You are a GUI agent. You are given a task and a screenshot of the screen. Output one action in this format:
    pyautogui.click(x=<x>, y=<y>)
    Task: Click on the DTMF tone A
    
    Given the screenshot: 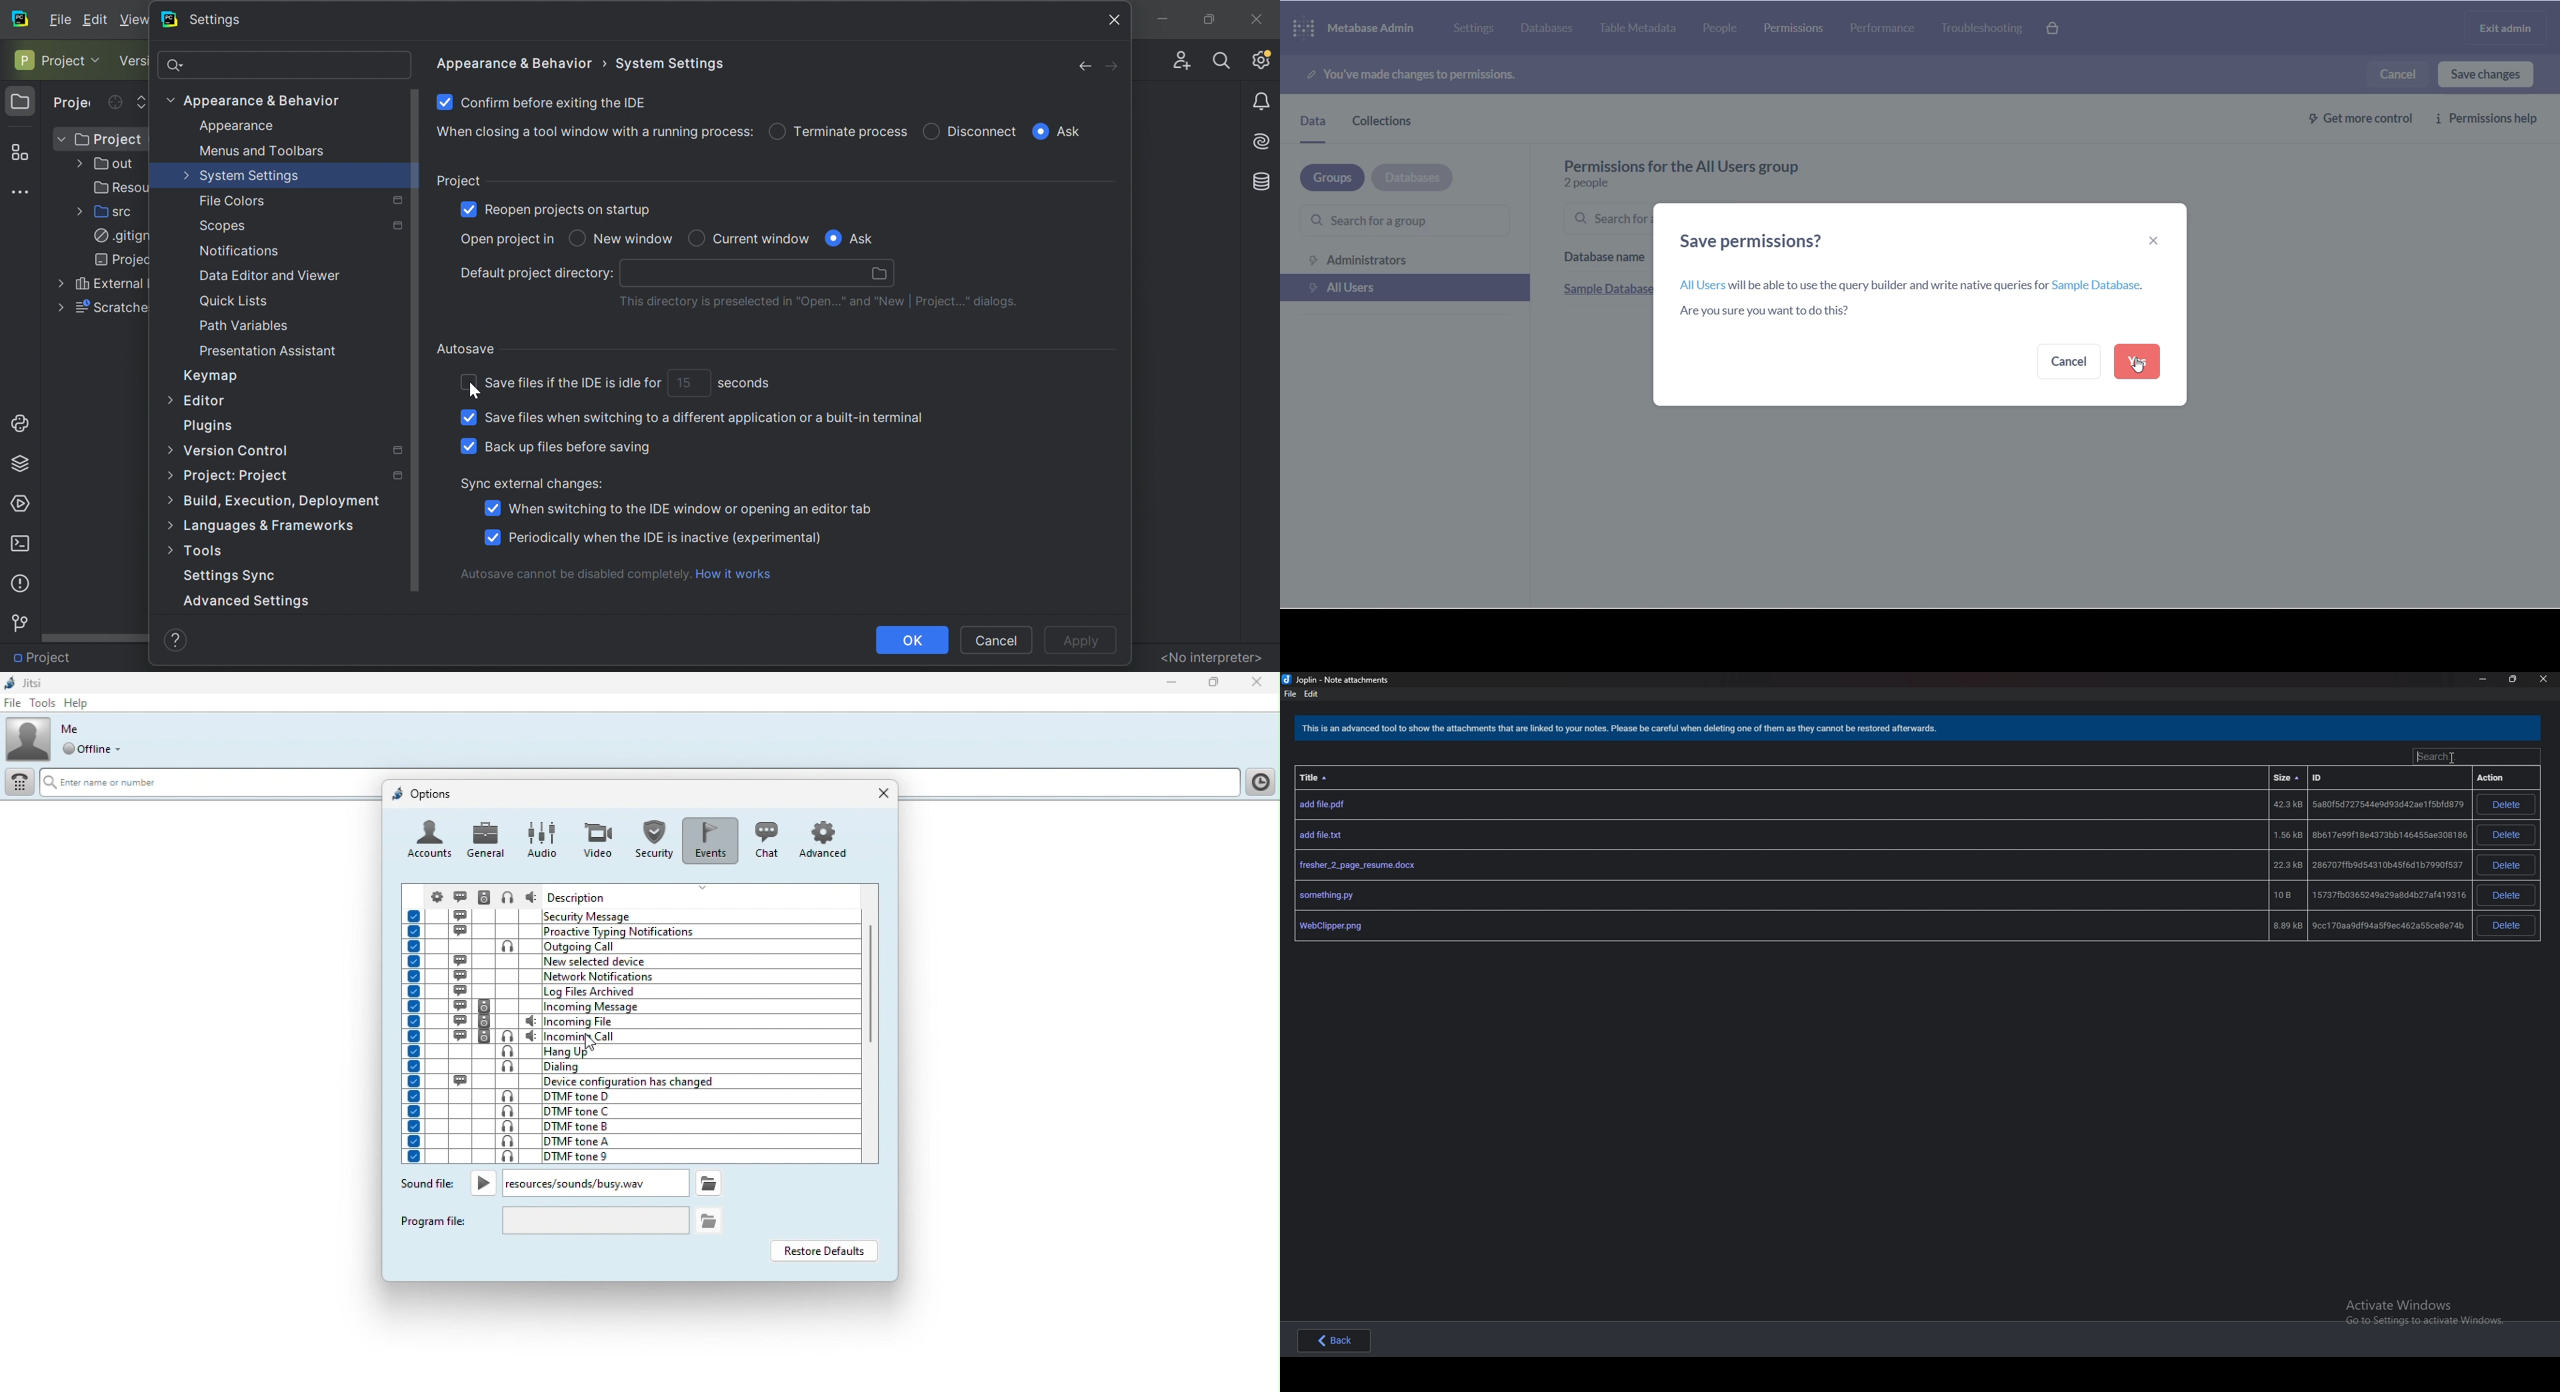 What is the action you would take?
    pyautogui.click(x=626, y=1141)
    